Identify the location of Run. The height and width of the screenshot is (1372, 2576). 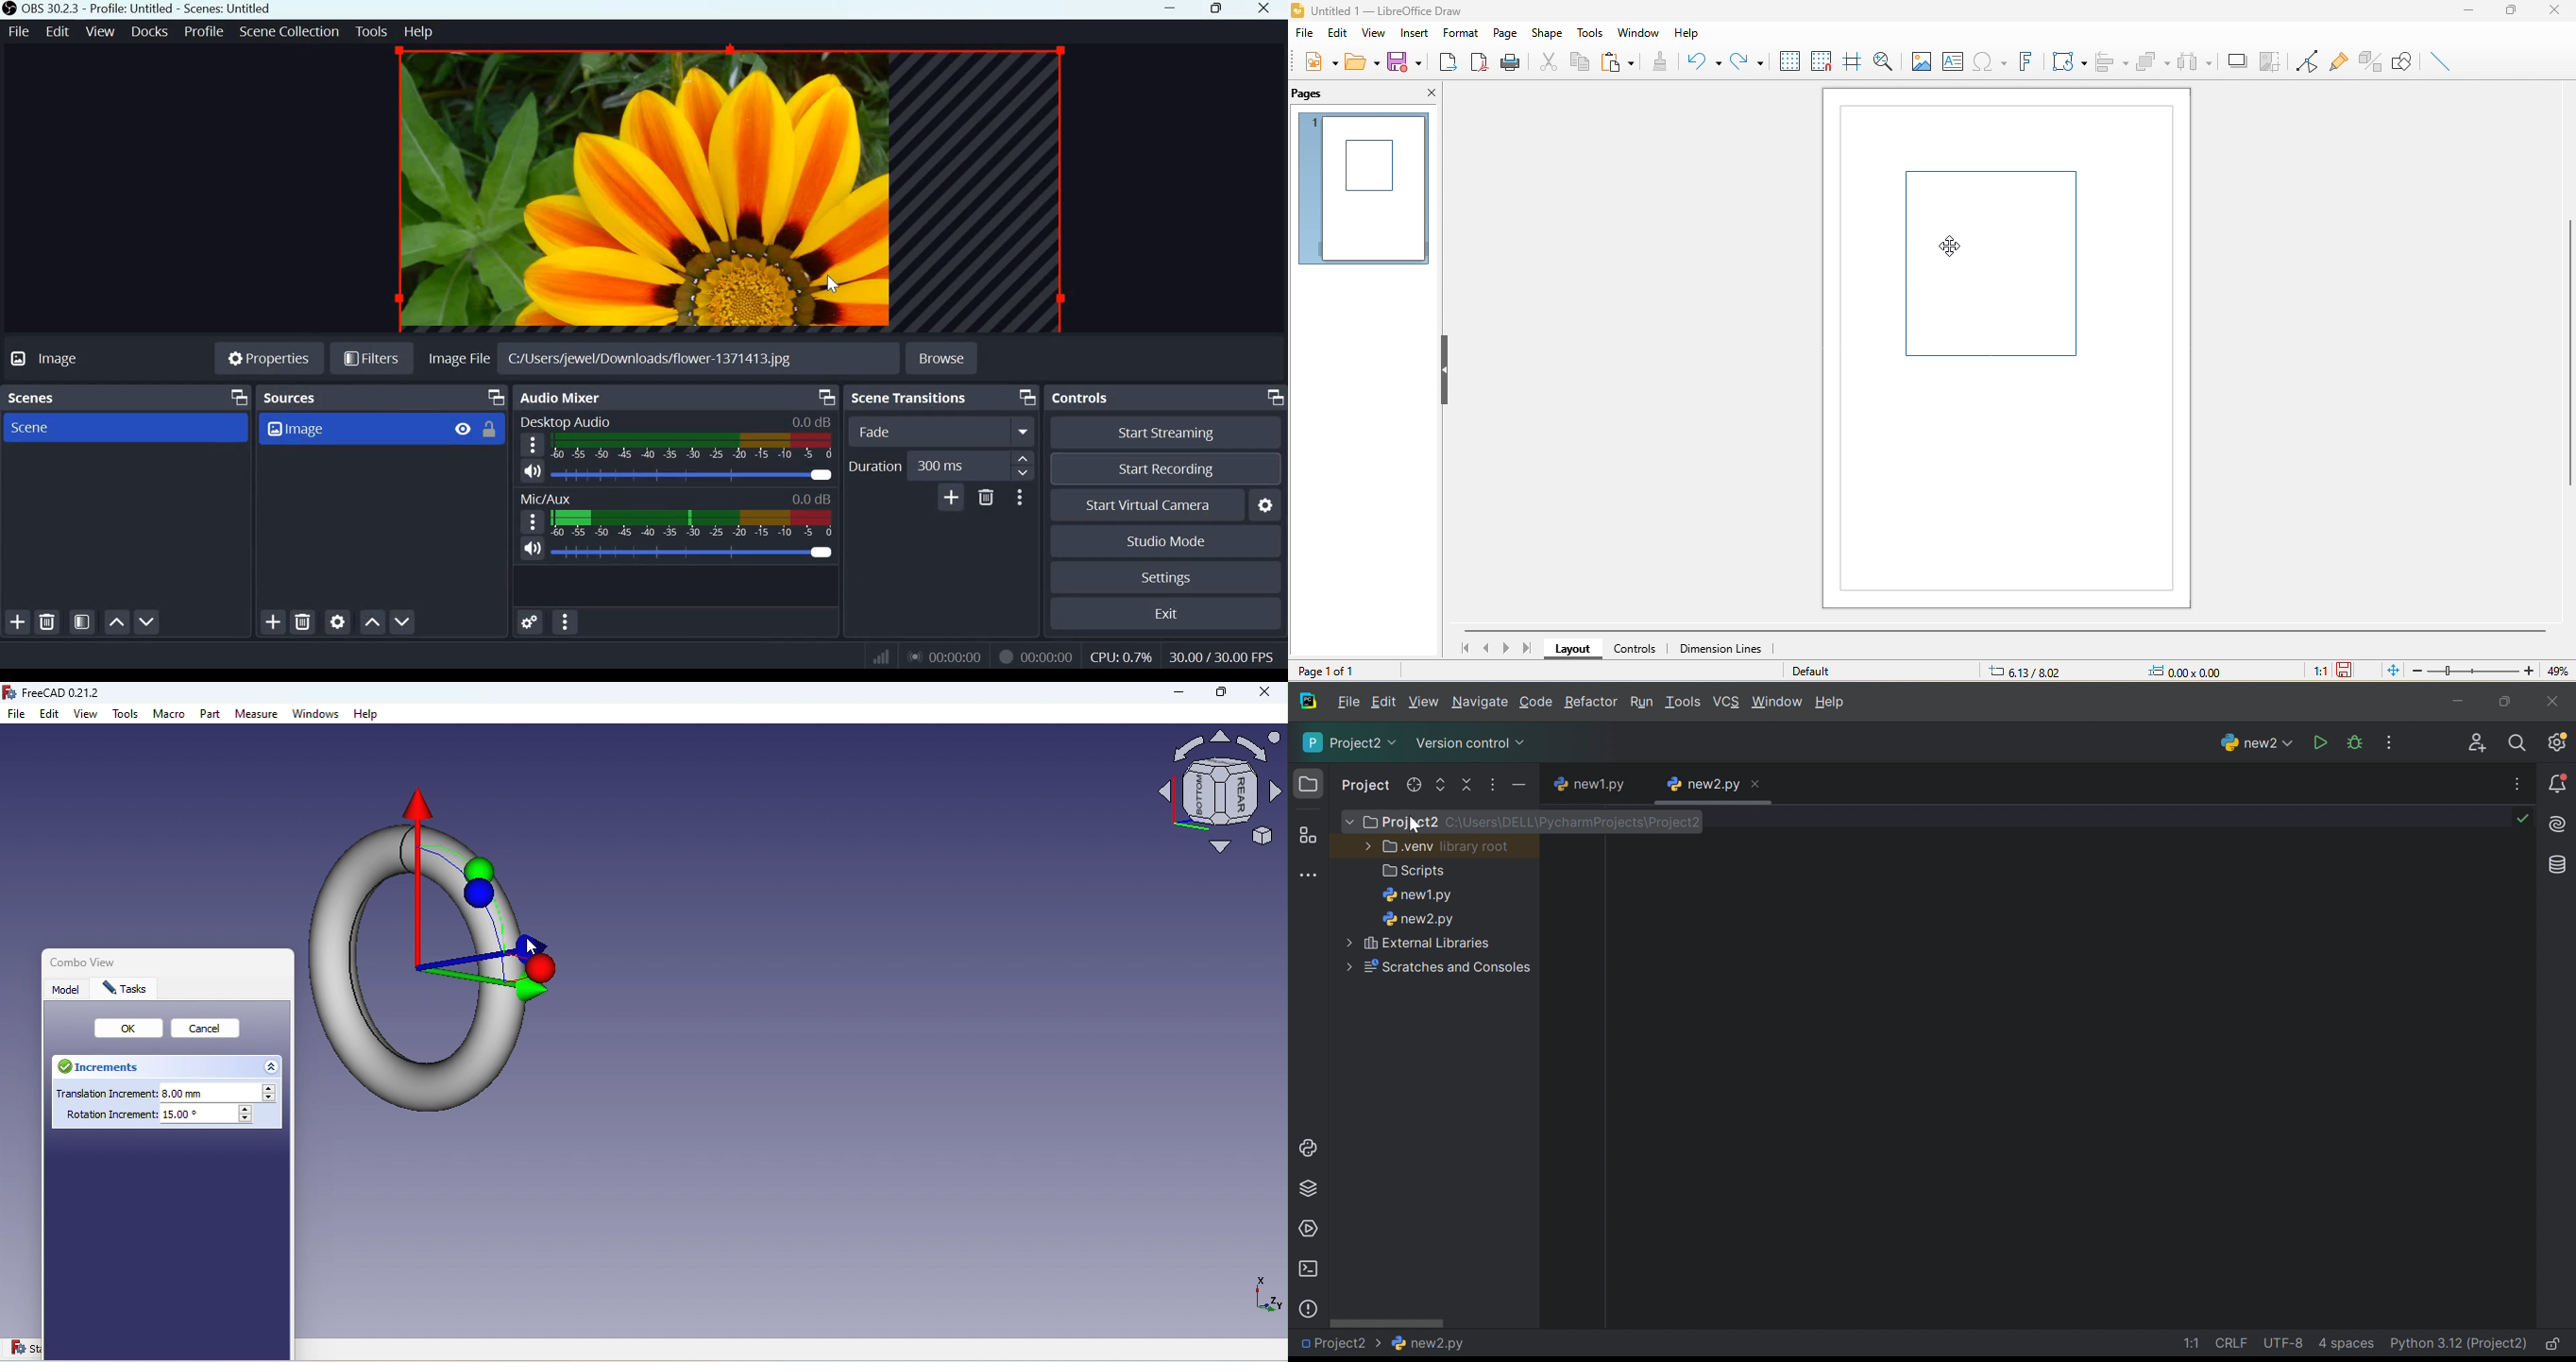
(2321, 743).